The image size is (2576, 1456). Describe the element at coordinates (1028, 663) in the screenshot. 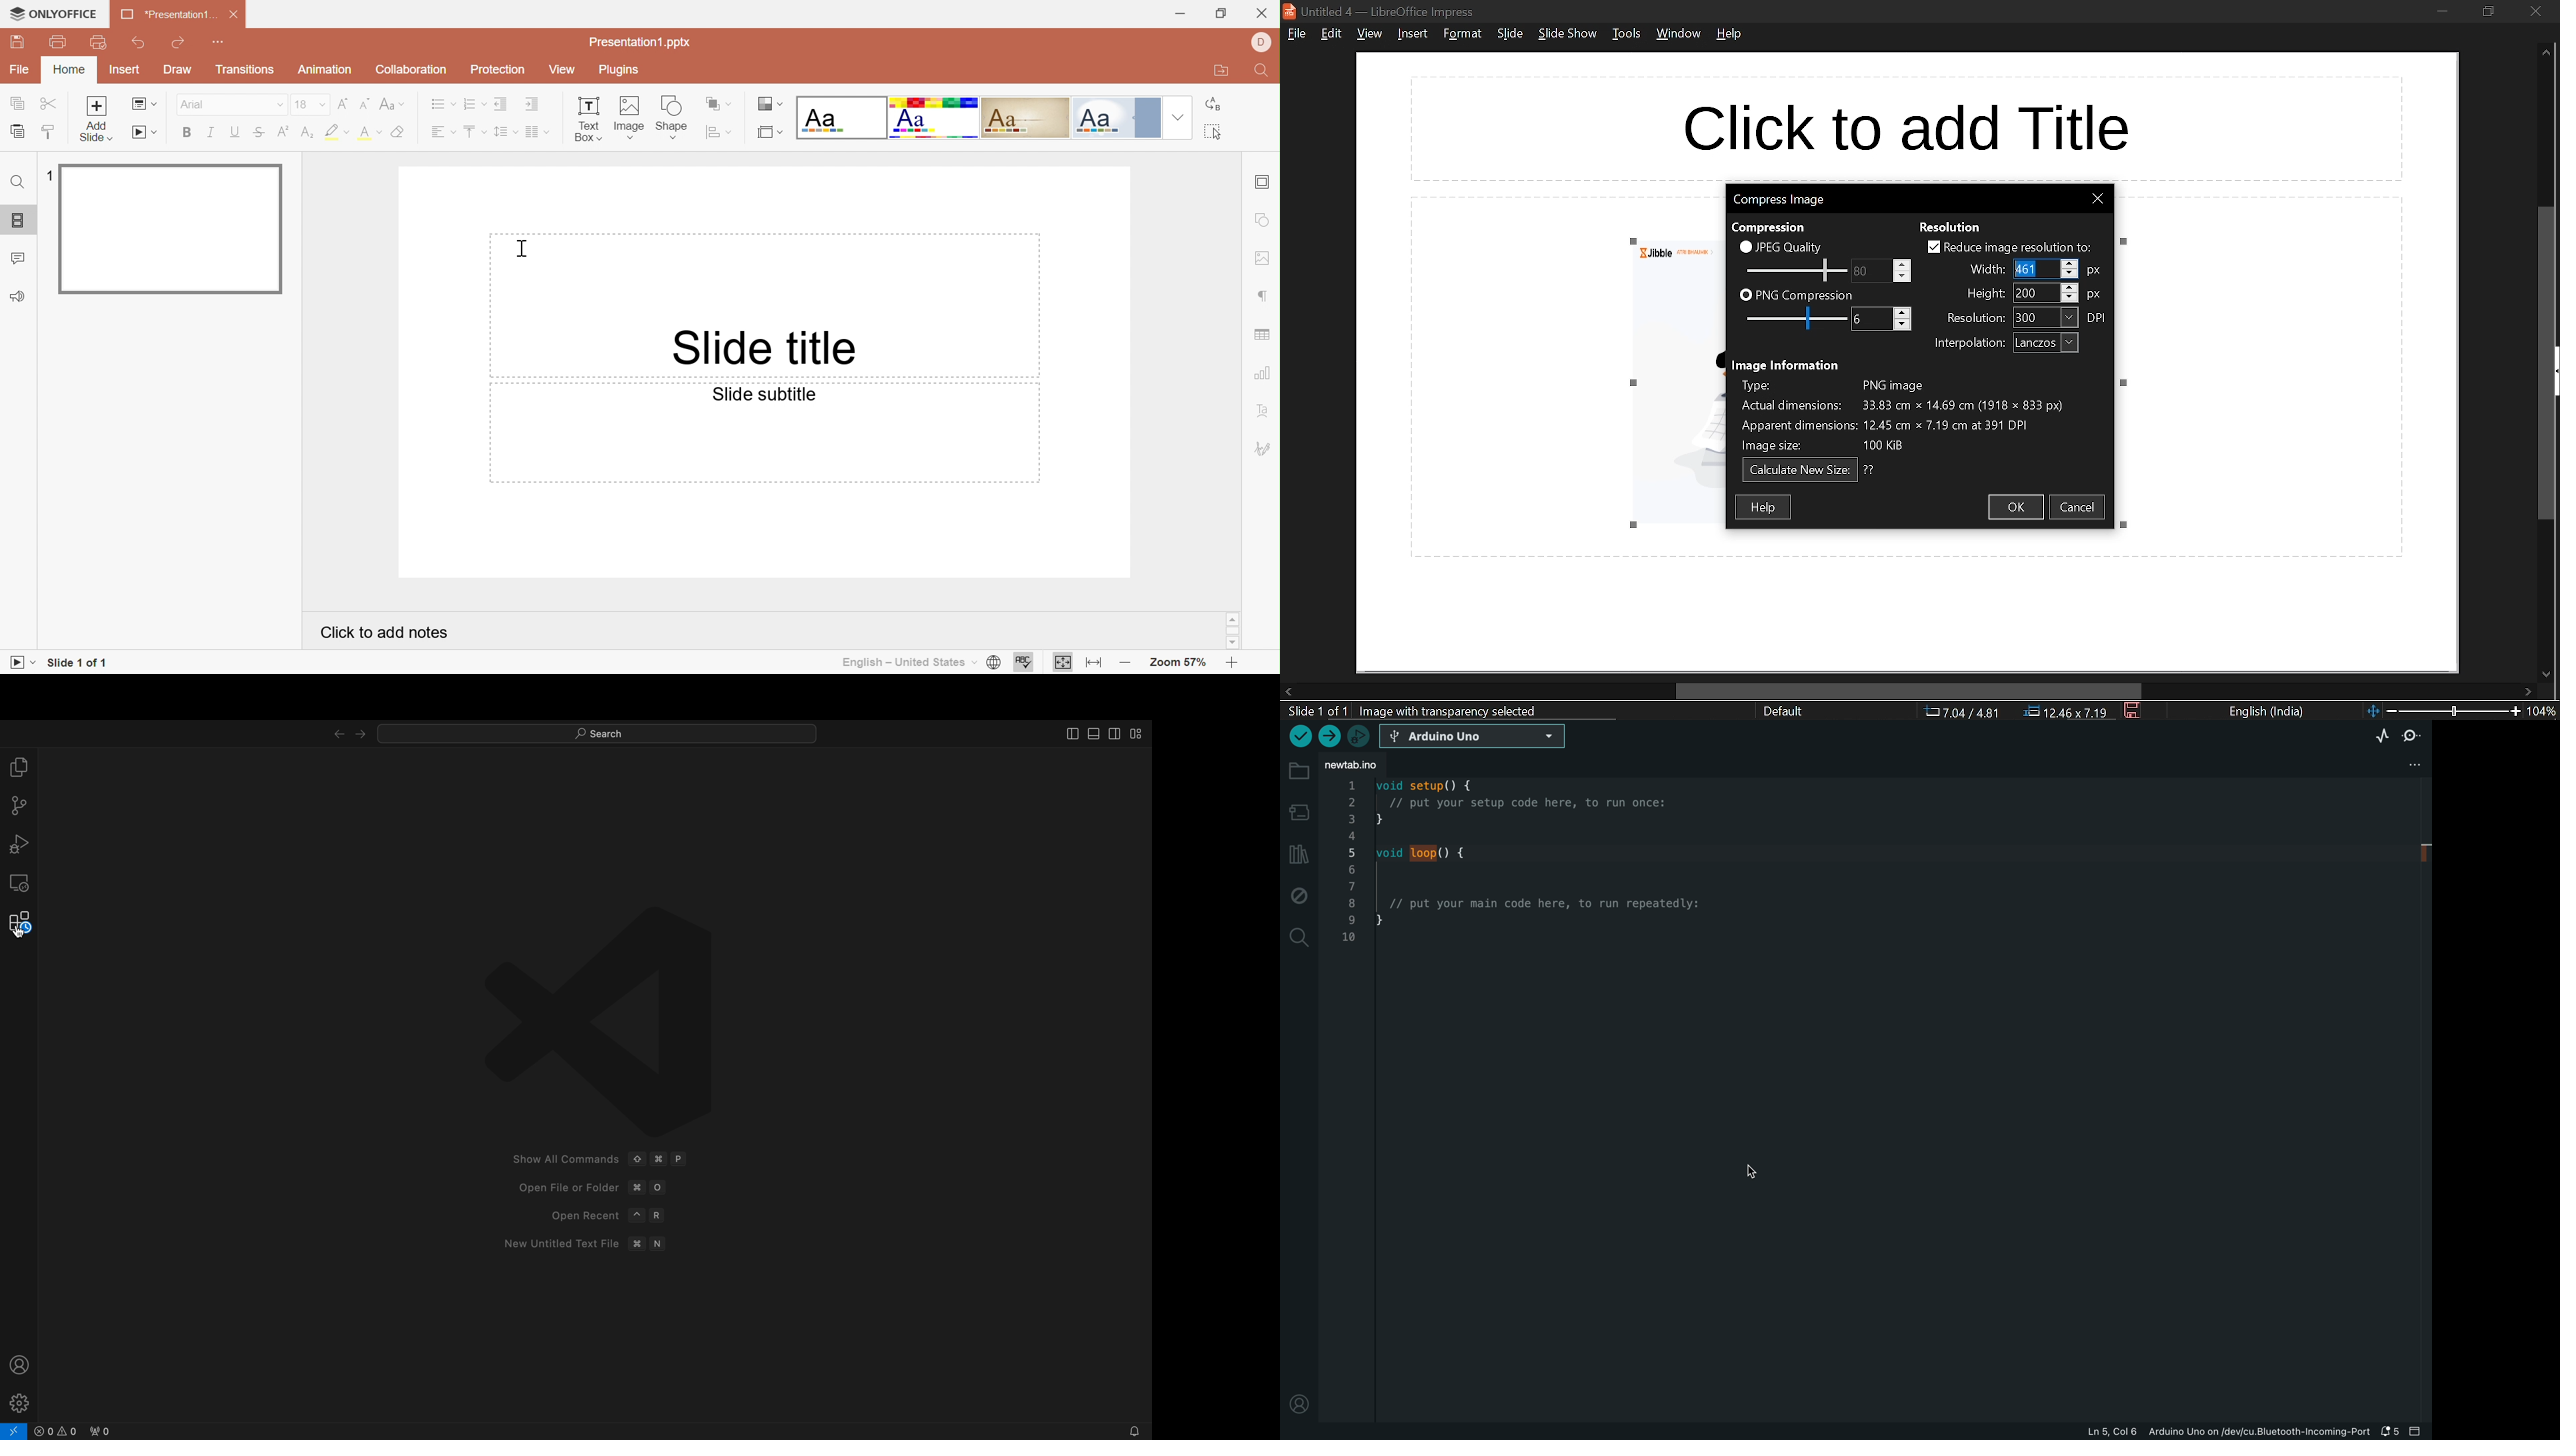

I see `spell checking` at that location.